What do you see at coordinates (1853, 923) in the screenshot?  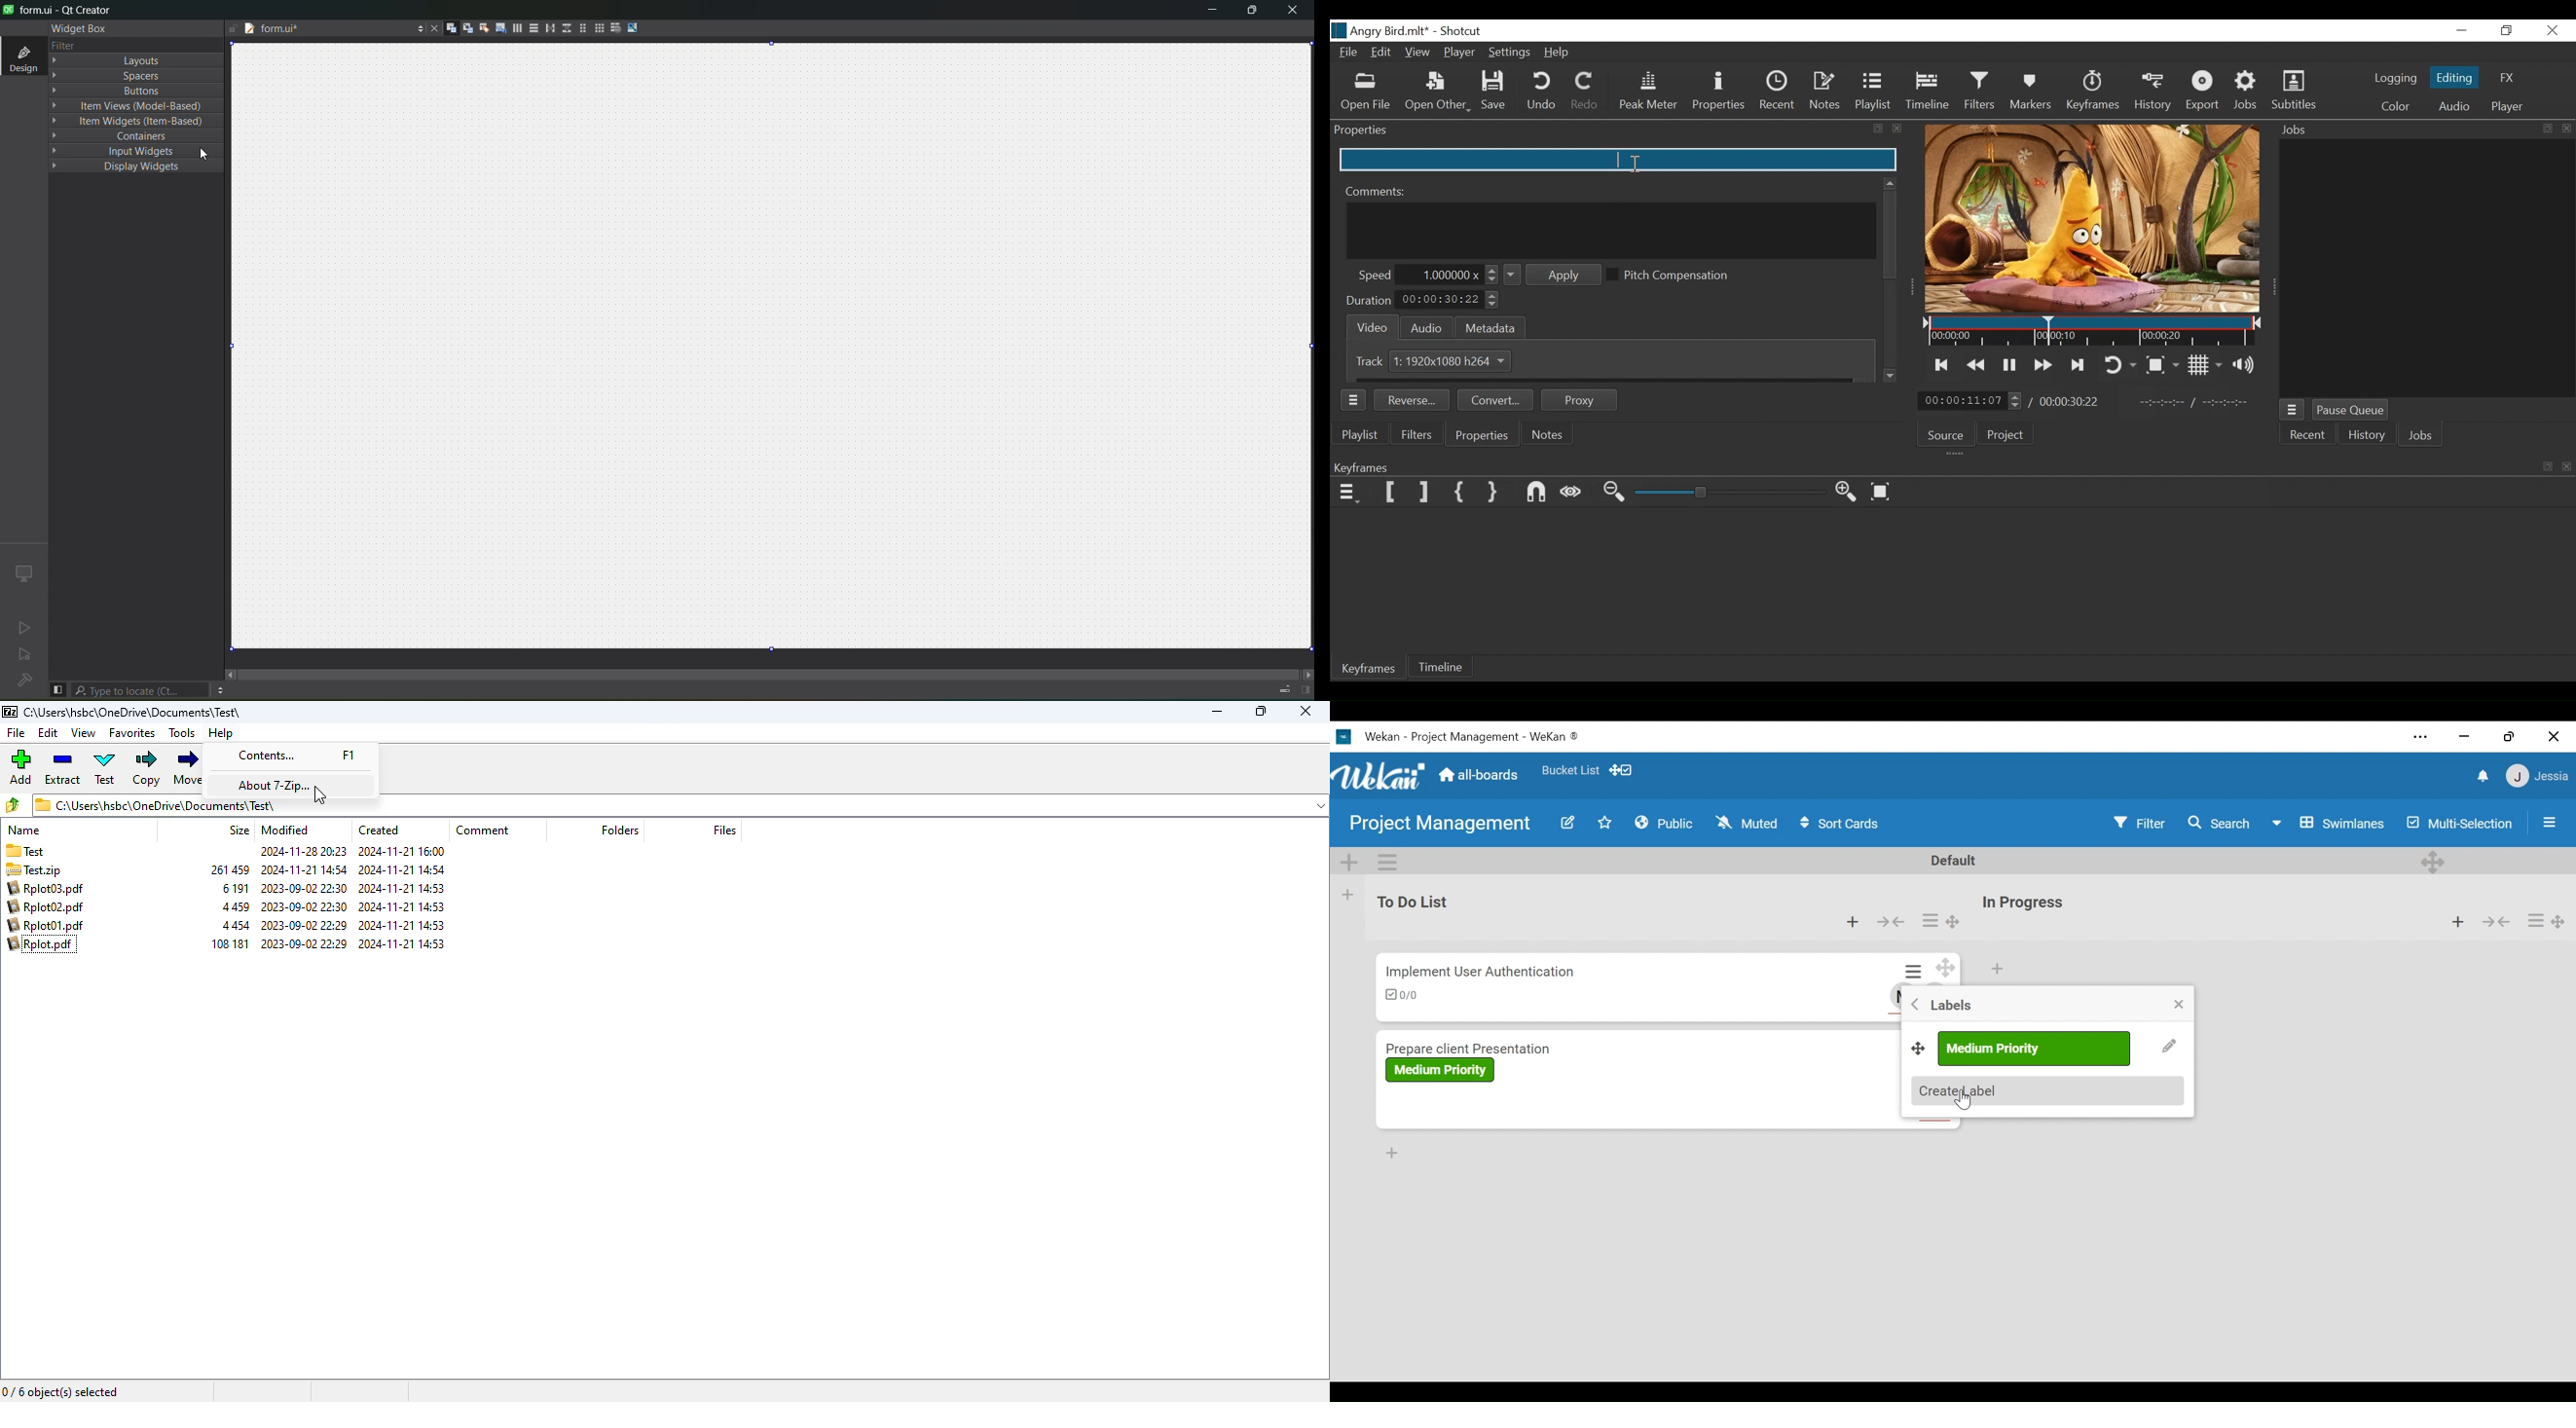 I see `Add card to top of the list` at bounding box center [1853, 923].